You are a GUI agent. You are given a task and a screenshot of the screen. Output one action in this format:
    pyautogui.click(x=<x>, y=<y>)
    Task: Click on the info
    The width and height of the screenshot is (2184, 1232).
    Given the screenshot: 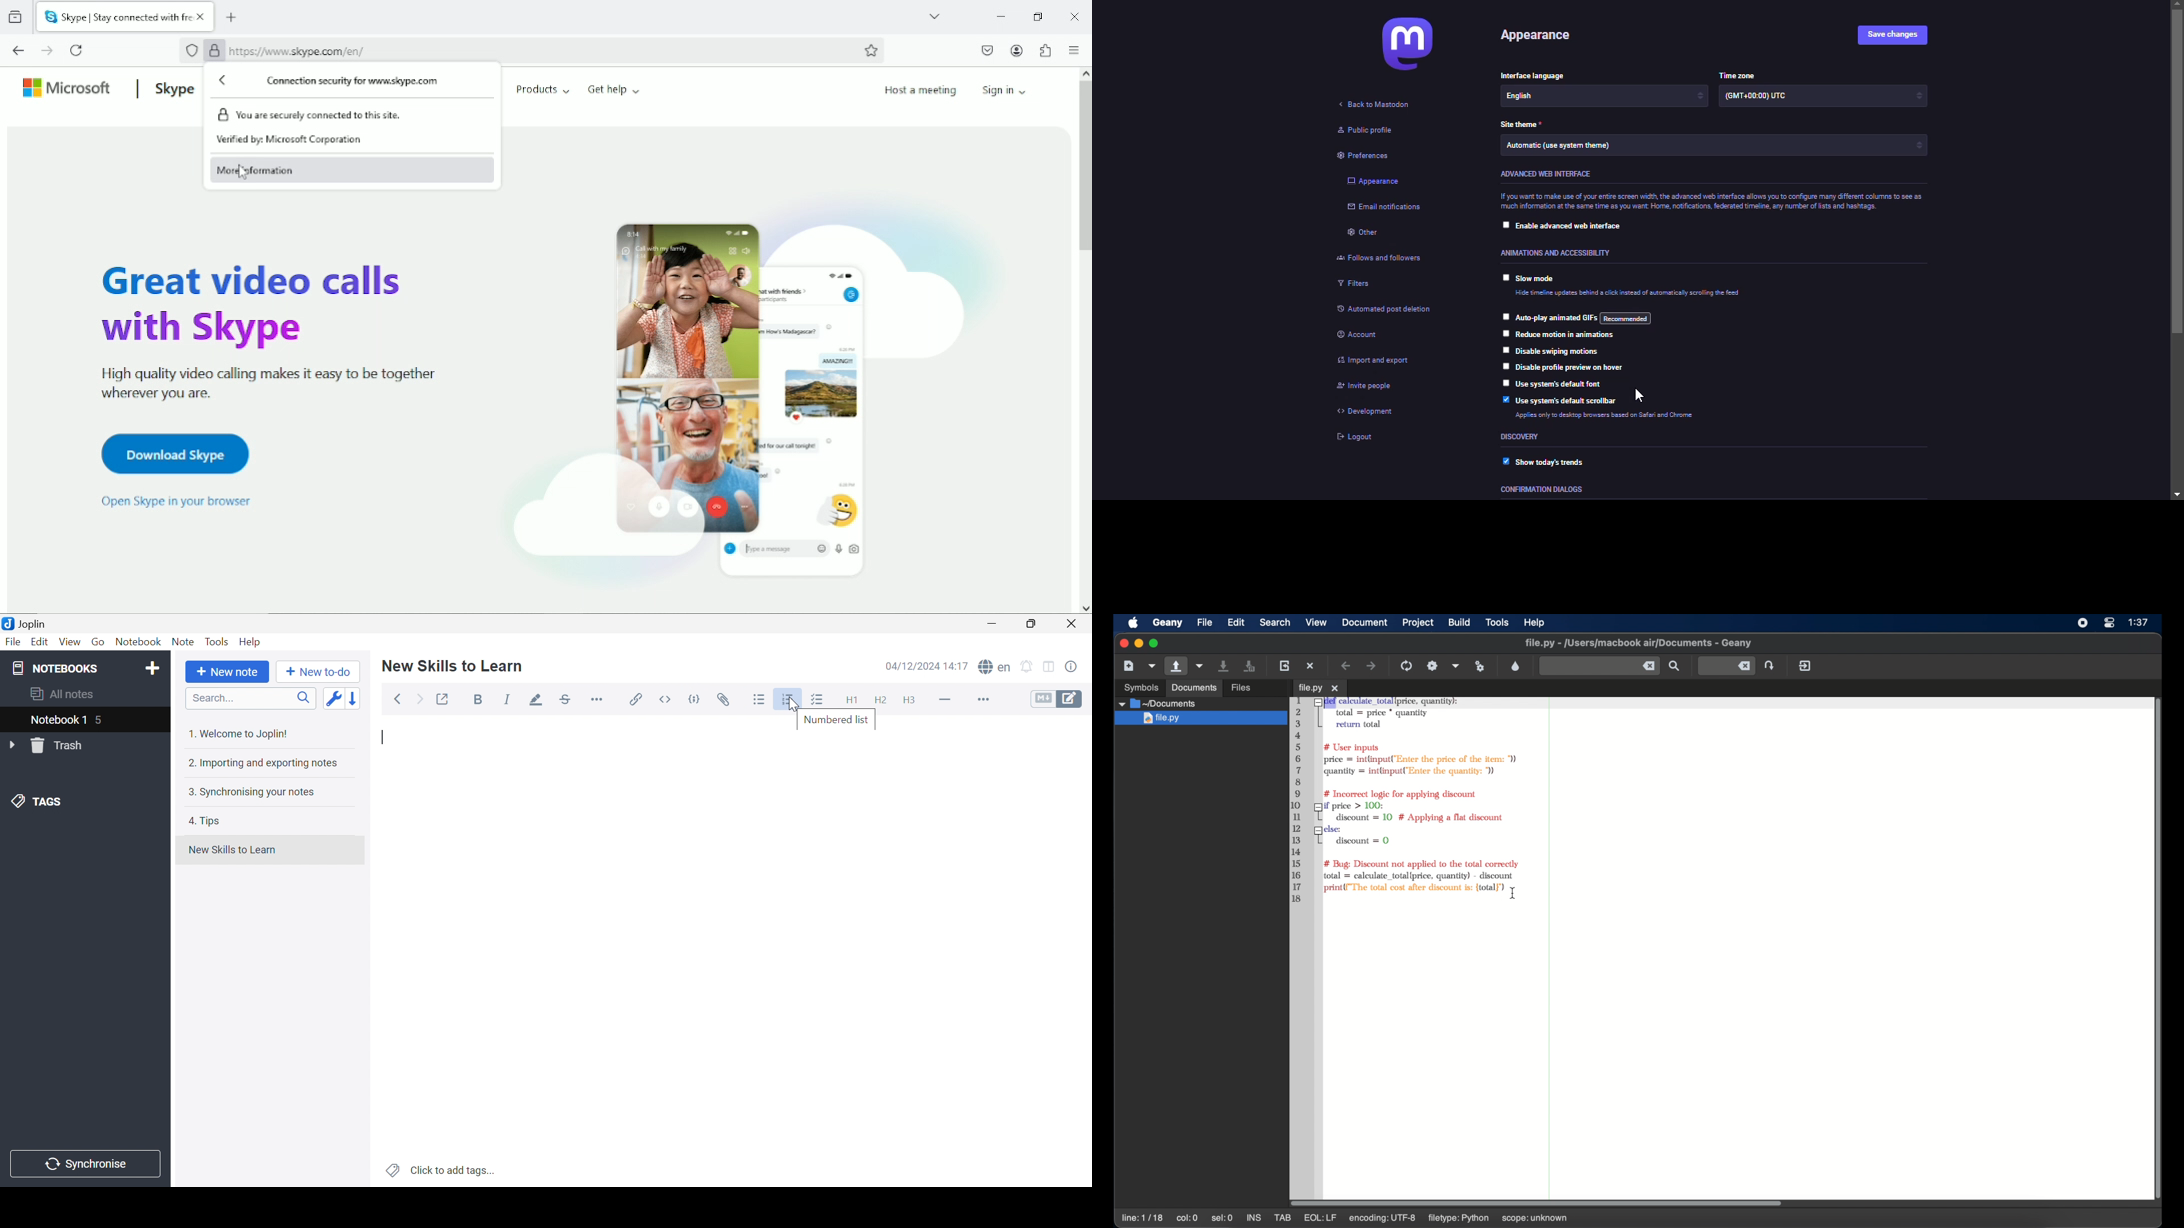 What is the action you would take?
    pyautogui.click(x=1622, y=416)
    